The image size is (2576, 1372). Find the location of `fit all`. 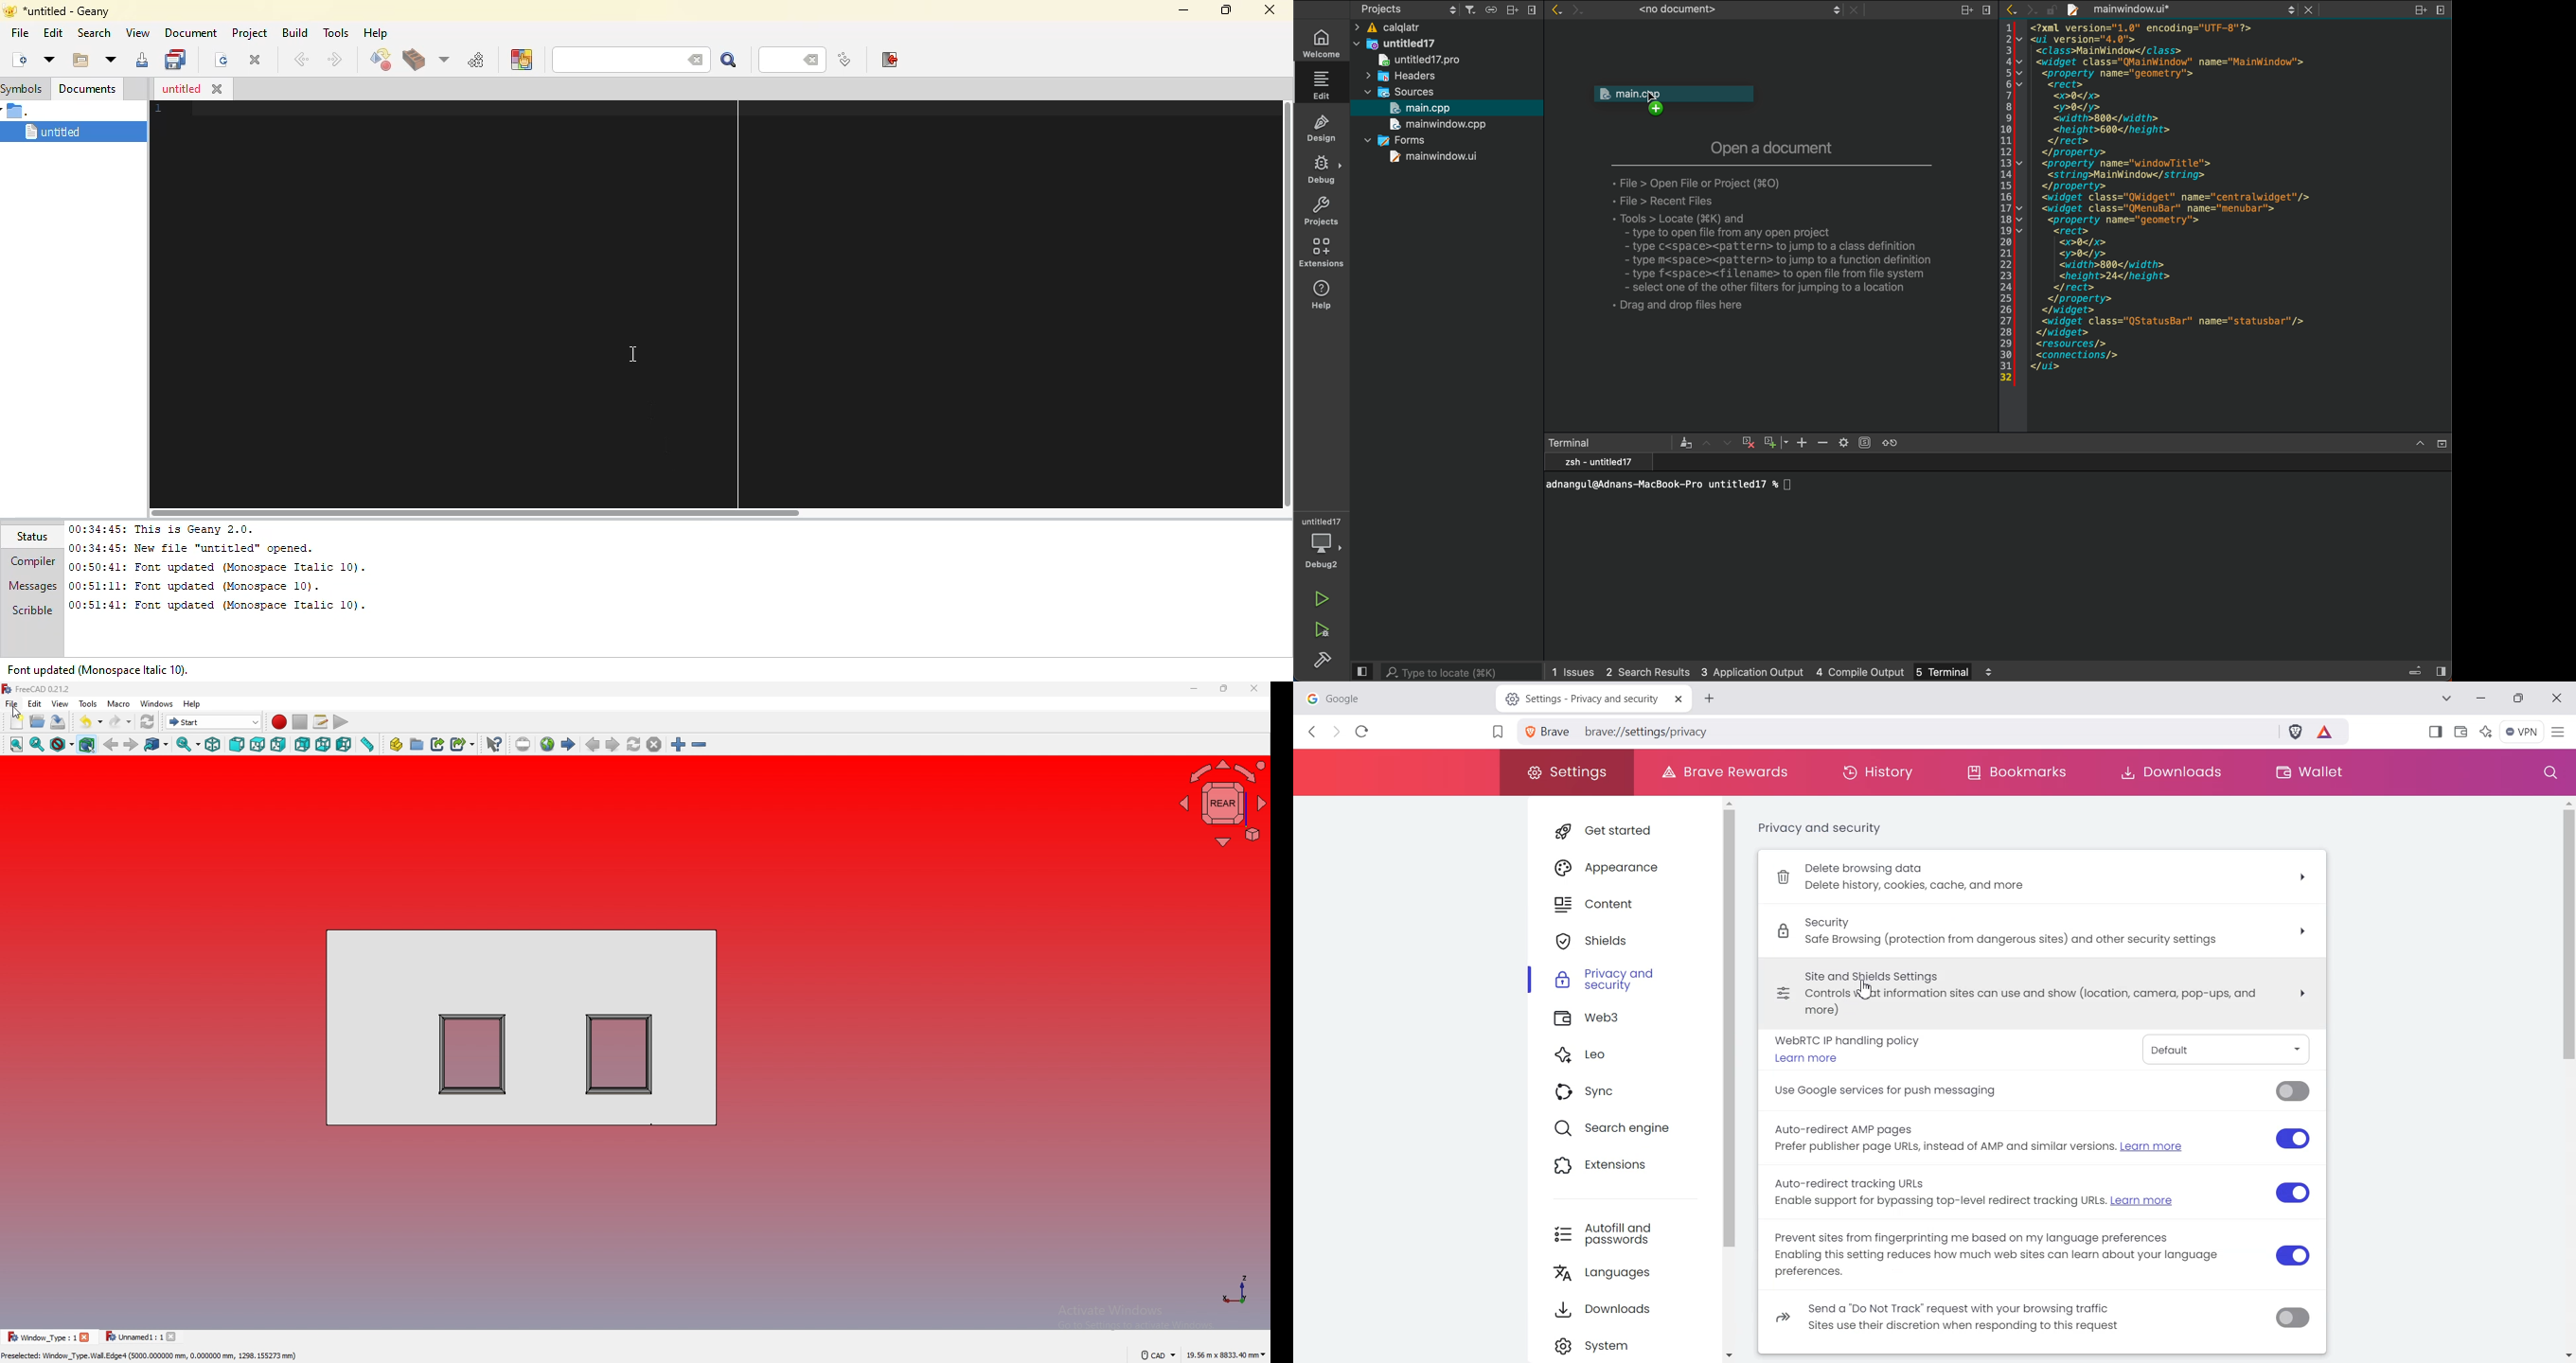

fit all is located at coordinates (17, 744).